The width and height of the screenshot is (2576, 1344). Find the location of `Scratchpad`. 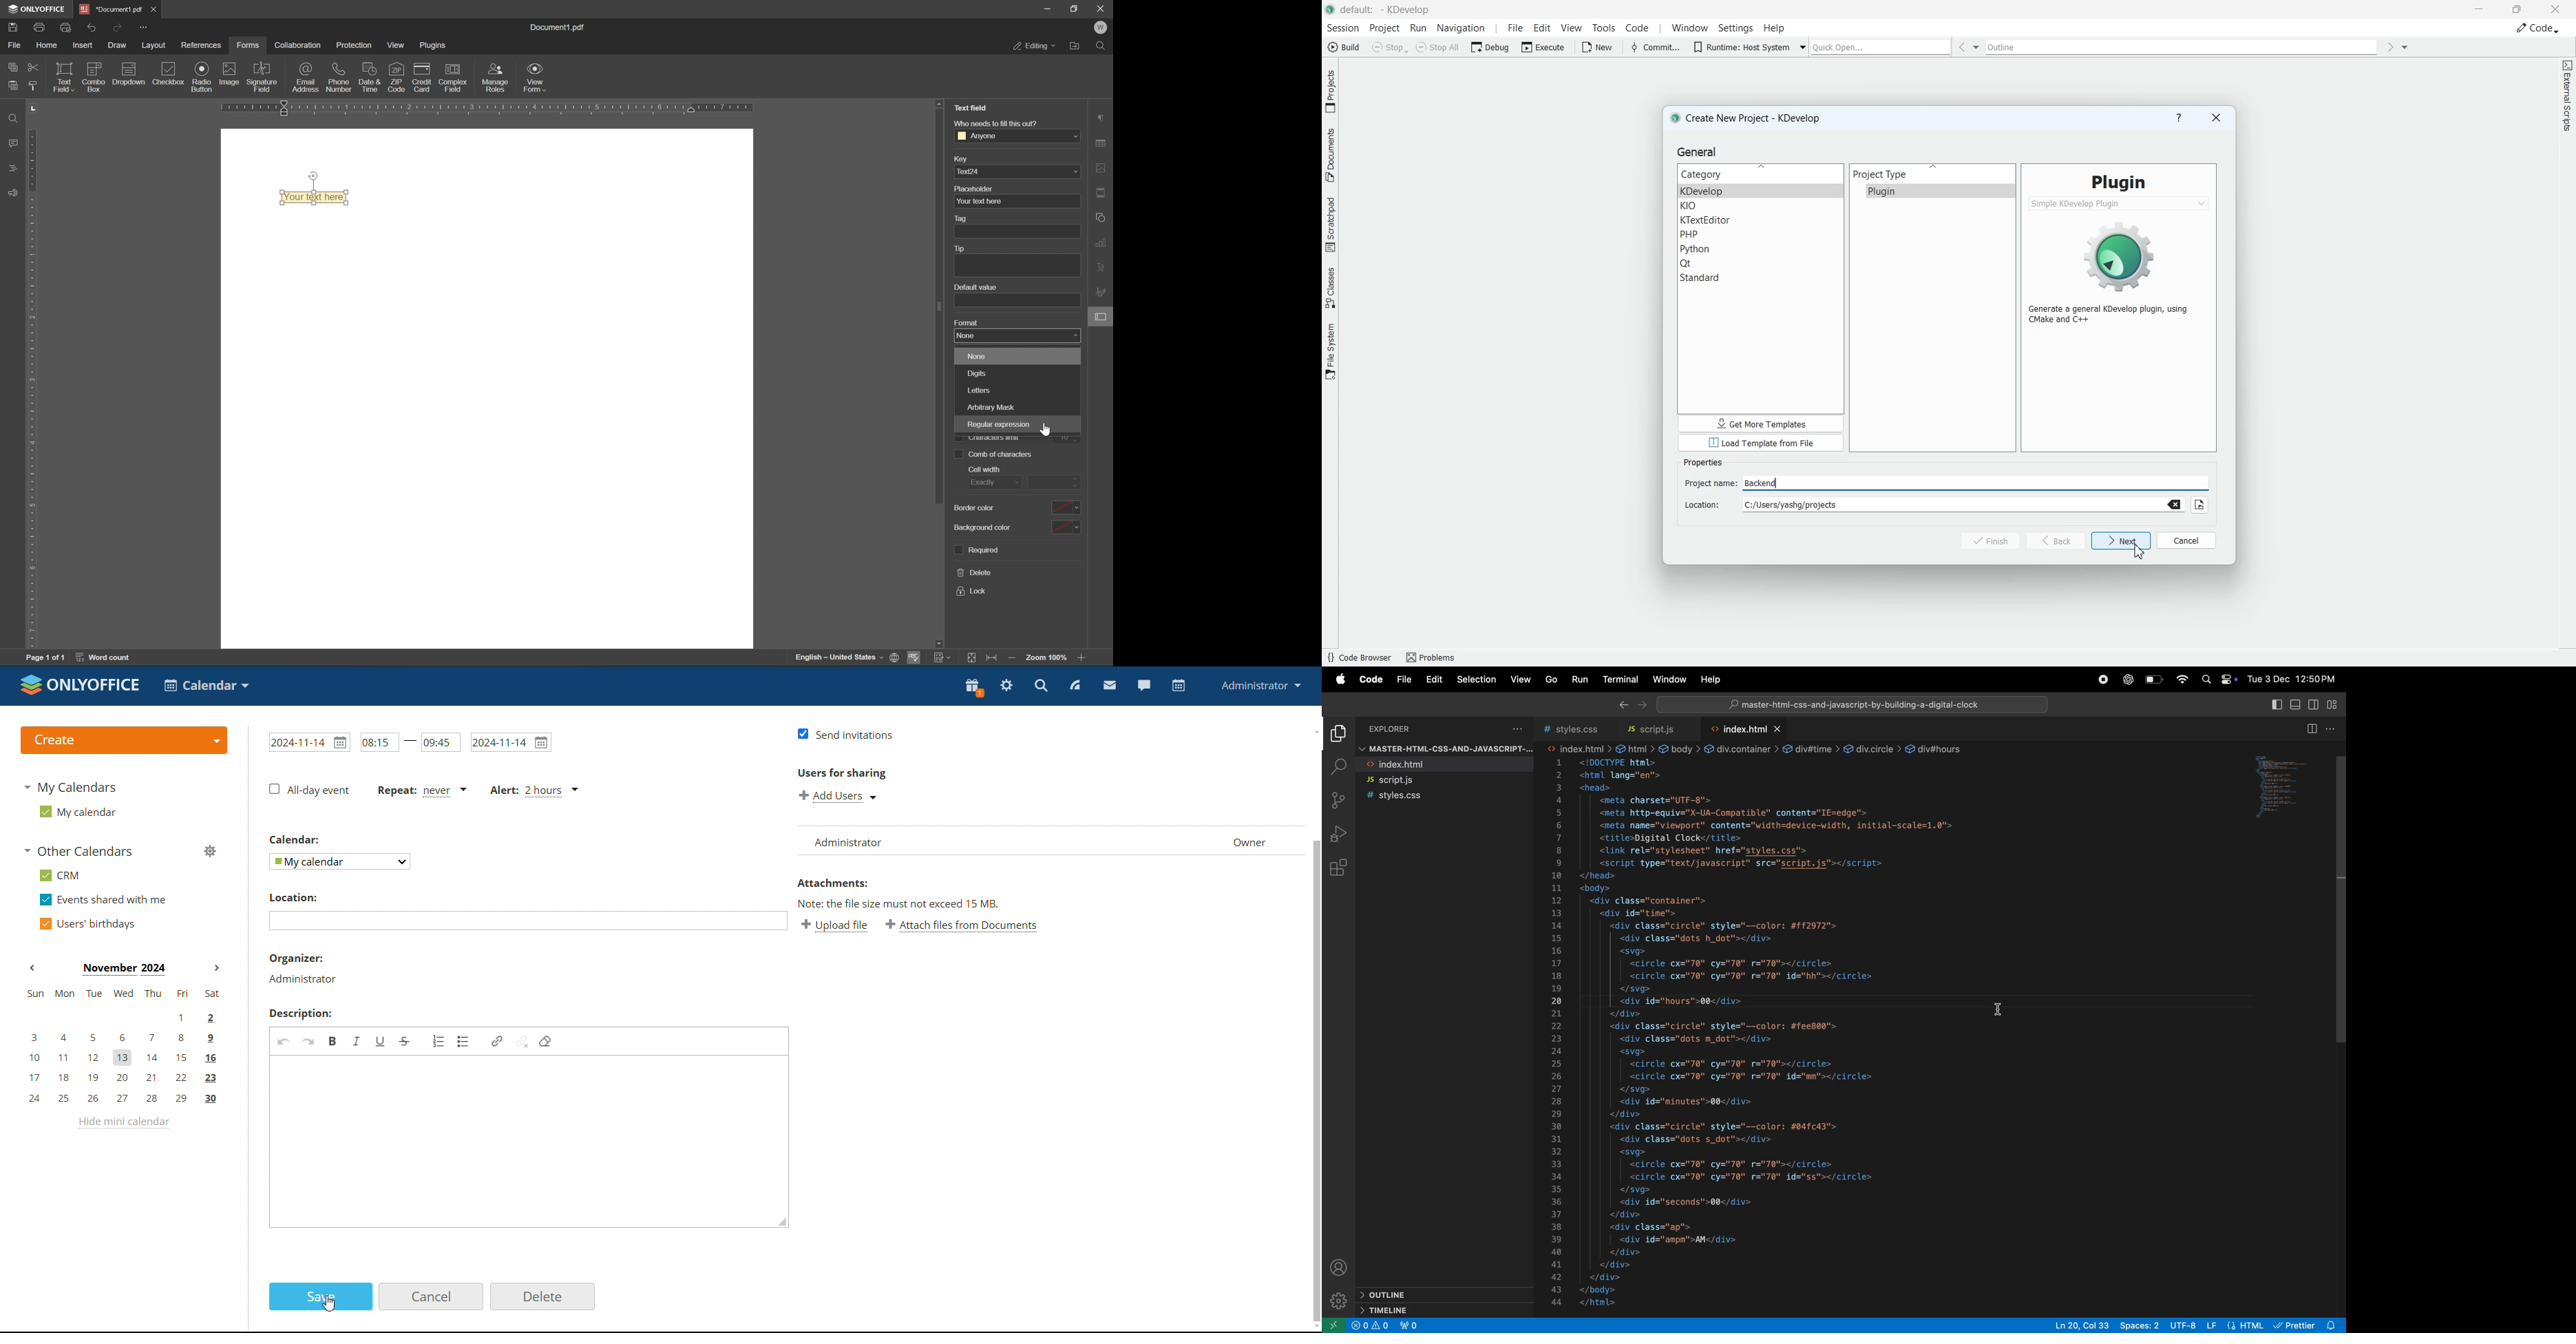

Scratchpad is located at coordinates (1330, 223).